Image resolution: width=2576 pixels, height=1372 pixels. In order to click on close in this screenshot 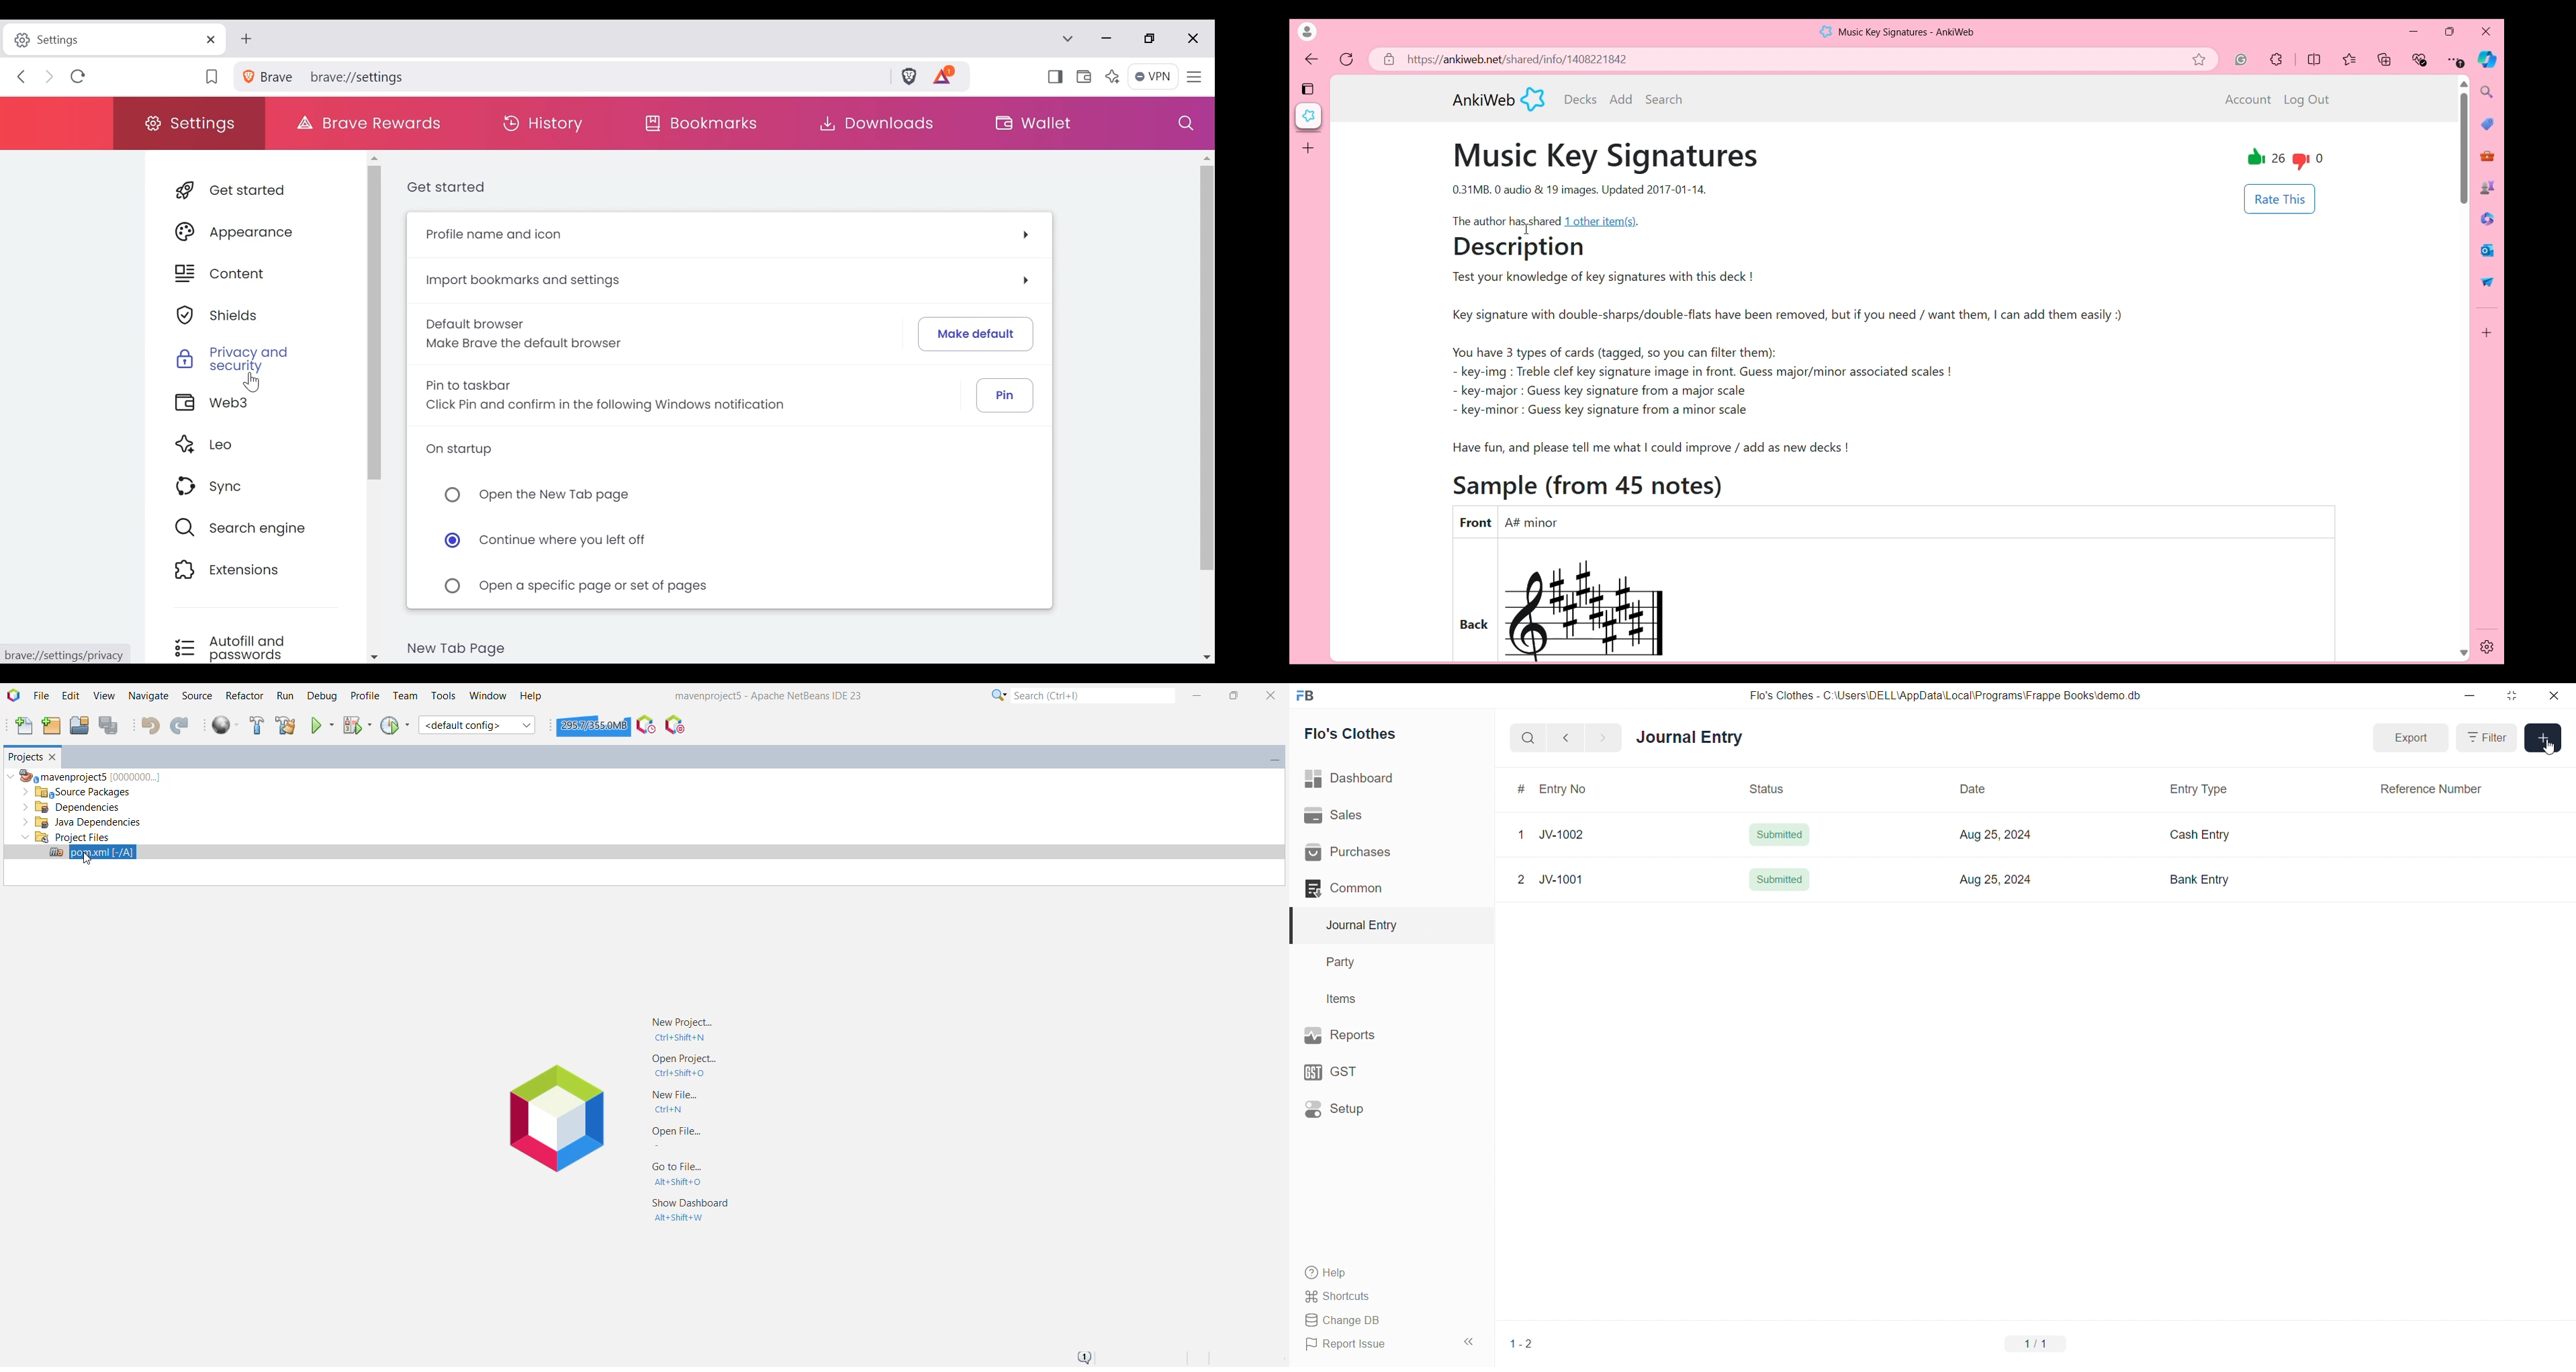, I will do `click(2553, 695)`.